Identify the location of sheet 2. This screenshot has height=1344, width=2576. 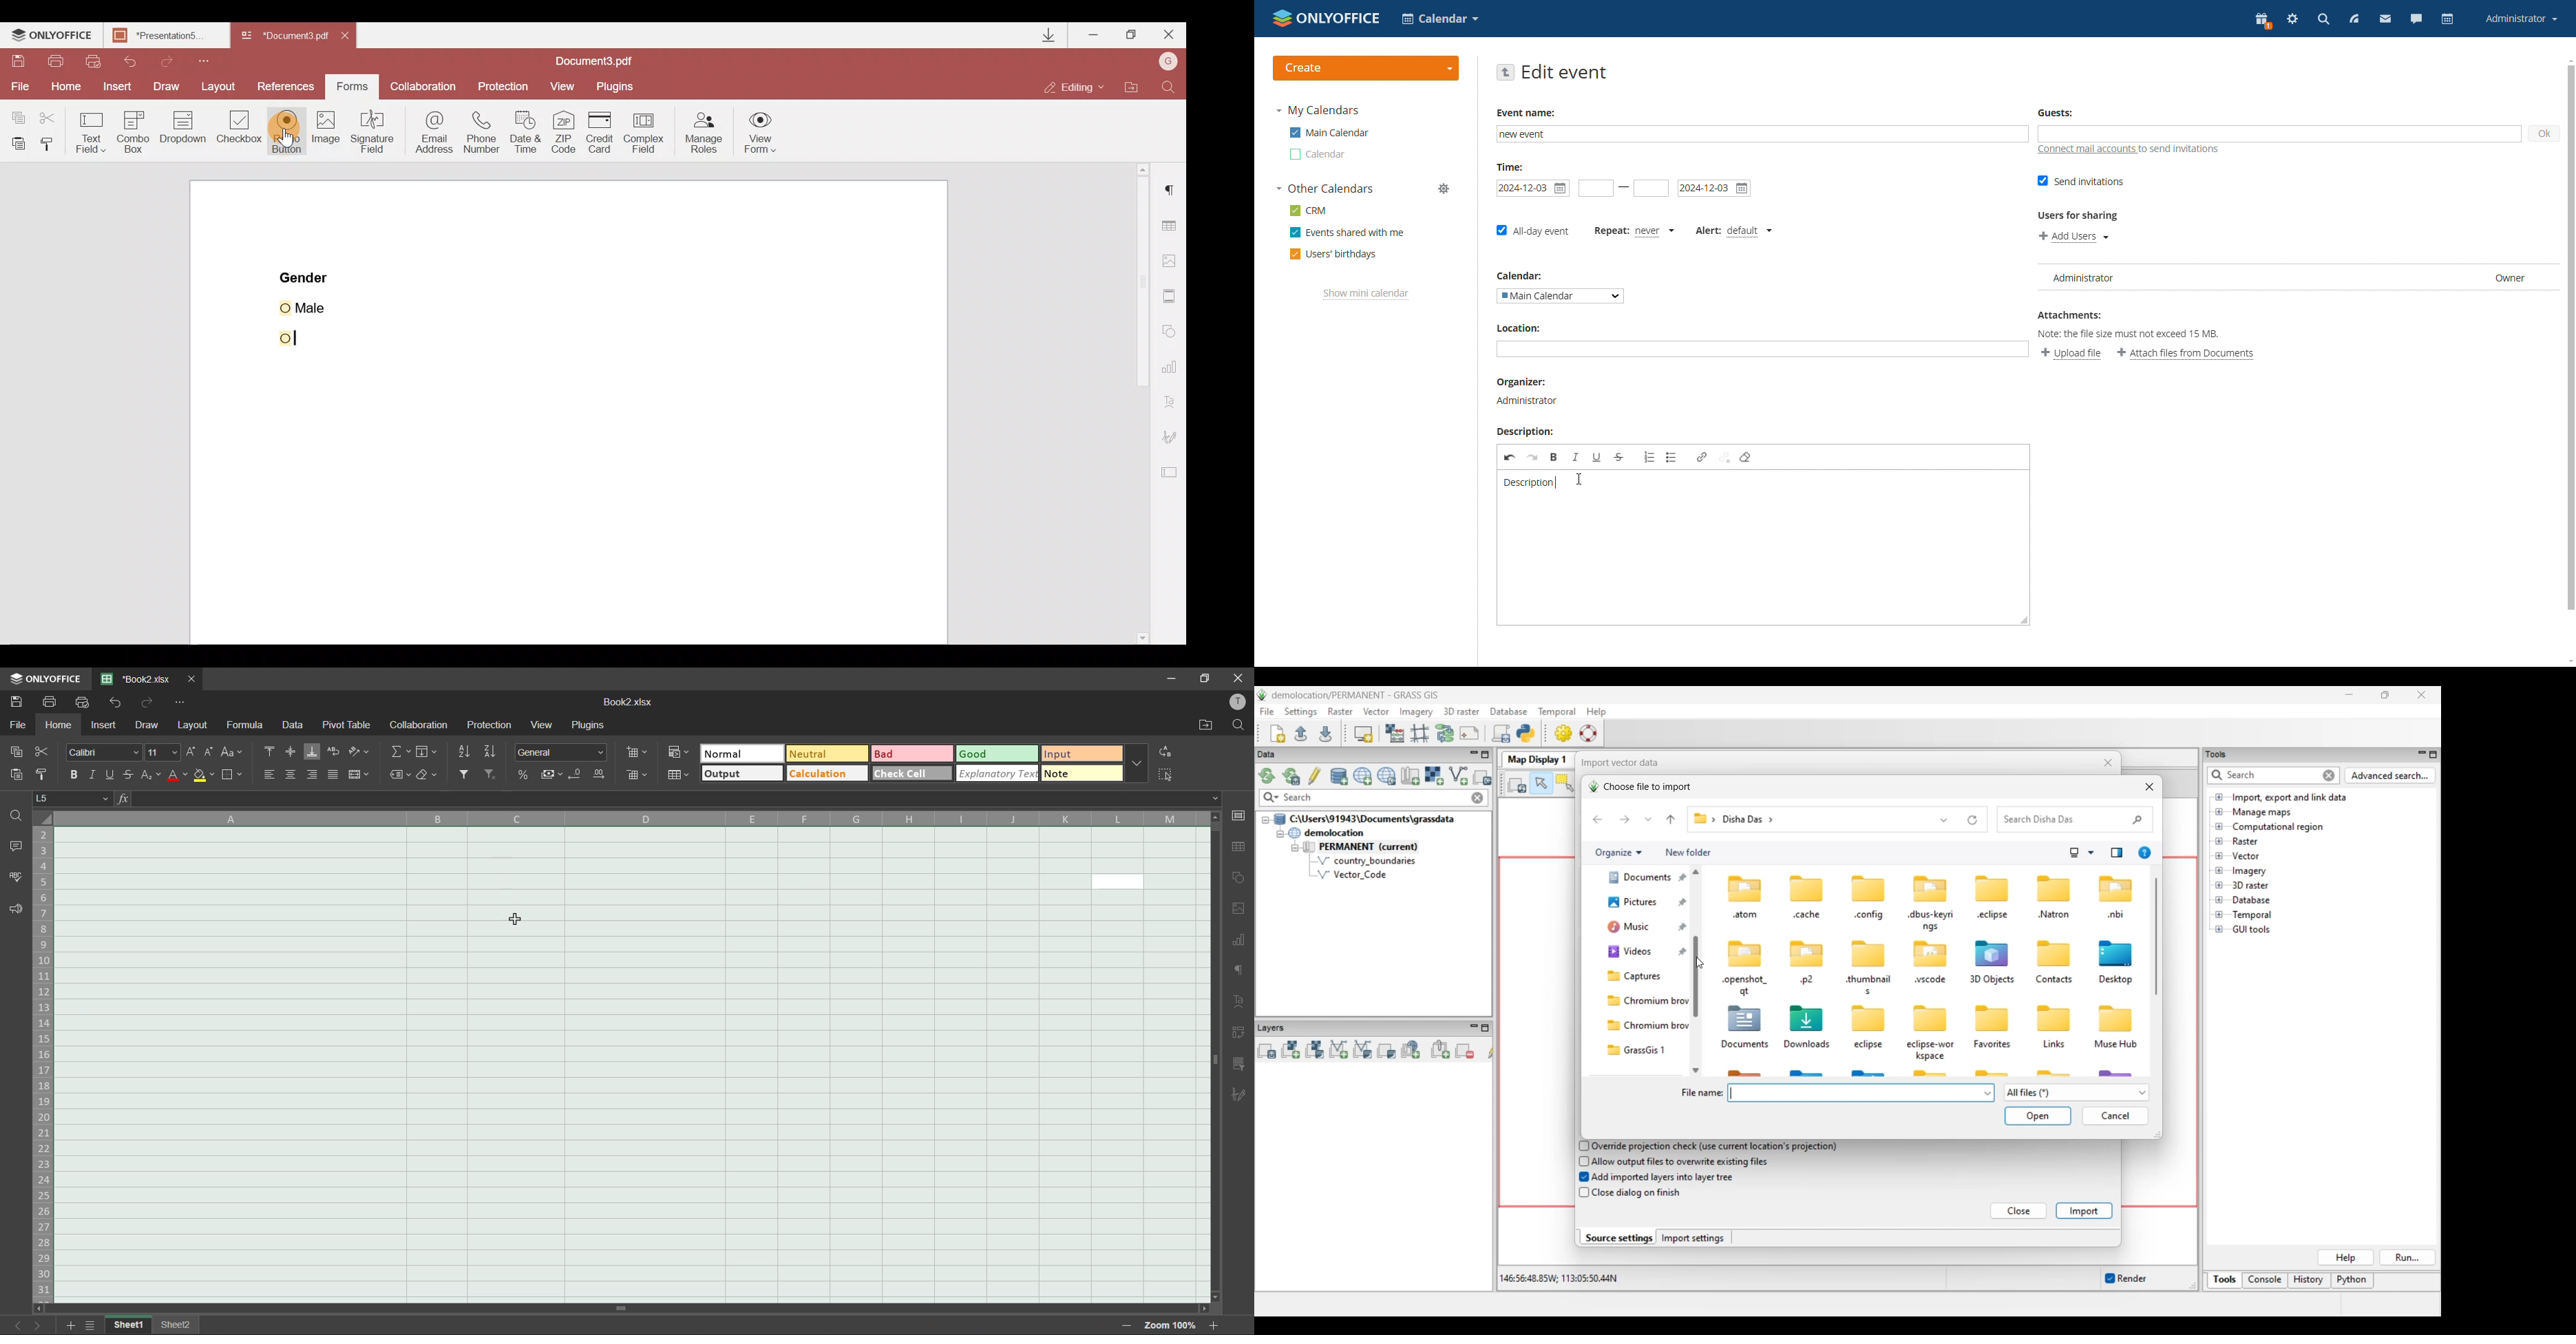
(178, 1324).